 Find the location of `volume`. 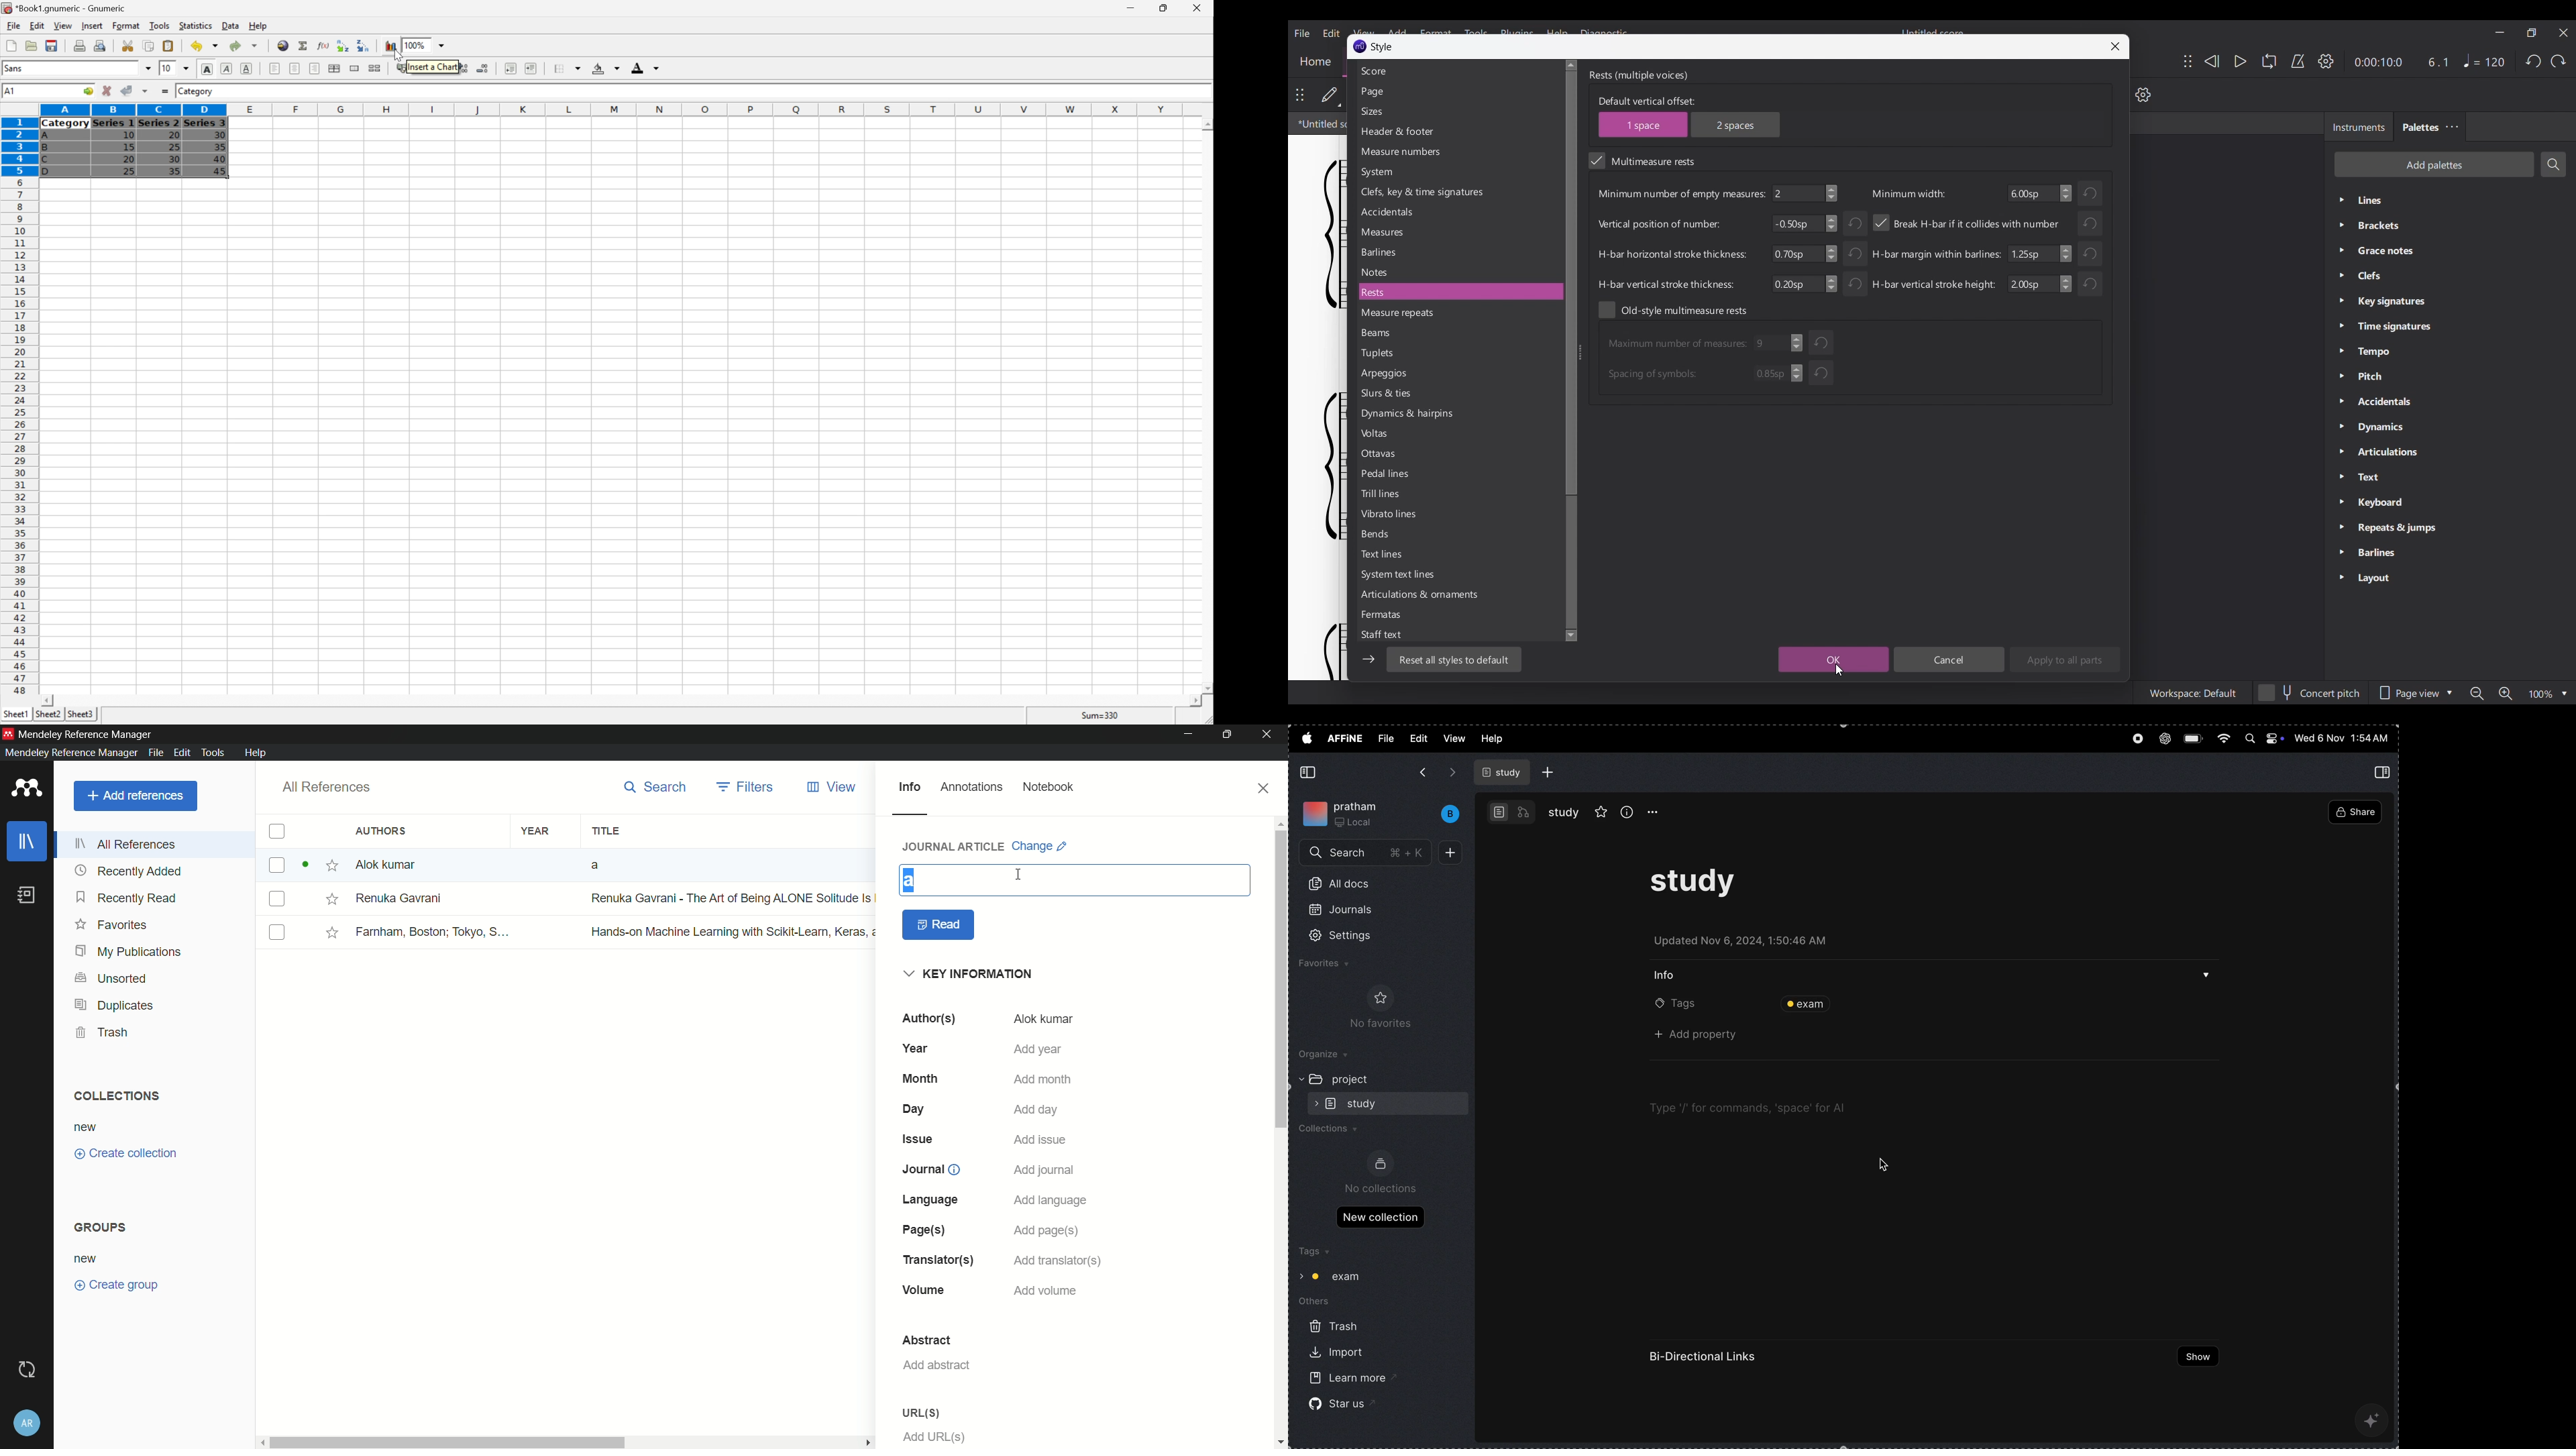

volume is located at coordinates (924, 1291).